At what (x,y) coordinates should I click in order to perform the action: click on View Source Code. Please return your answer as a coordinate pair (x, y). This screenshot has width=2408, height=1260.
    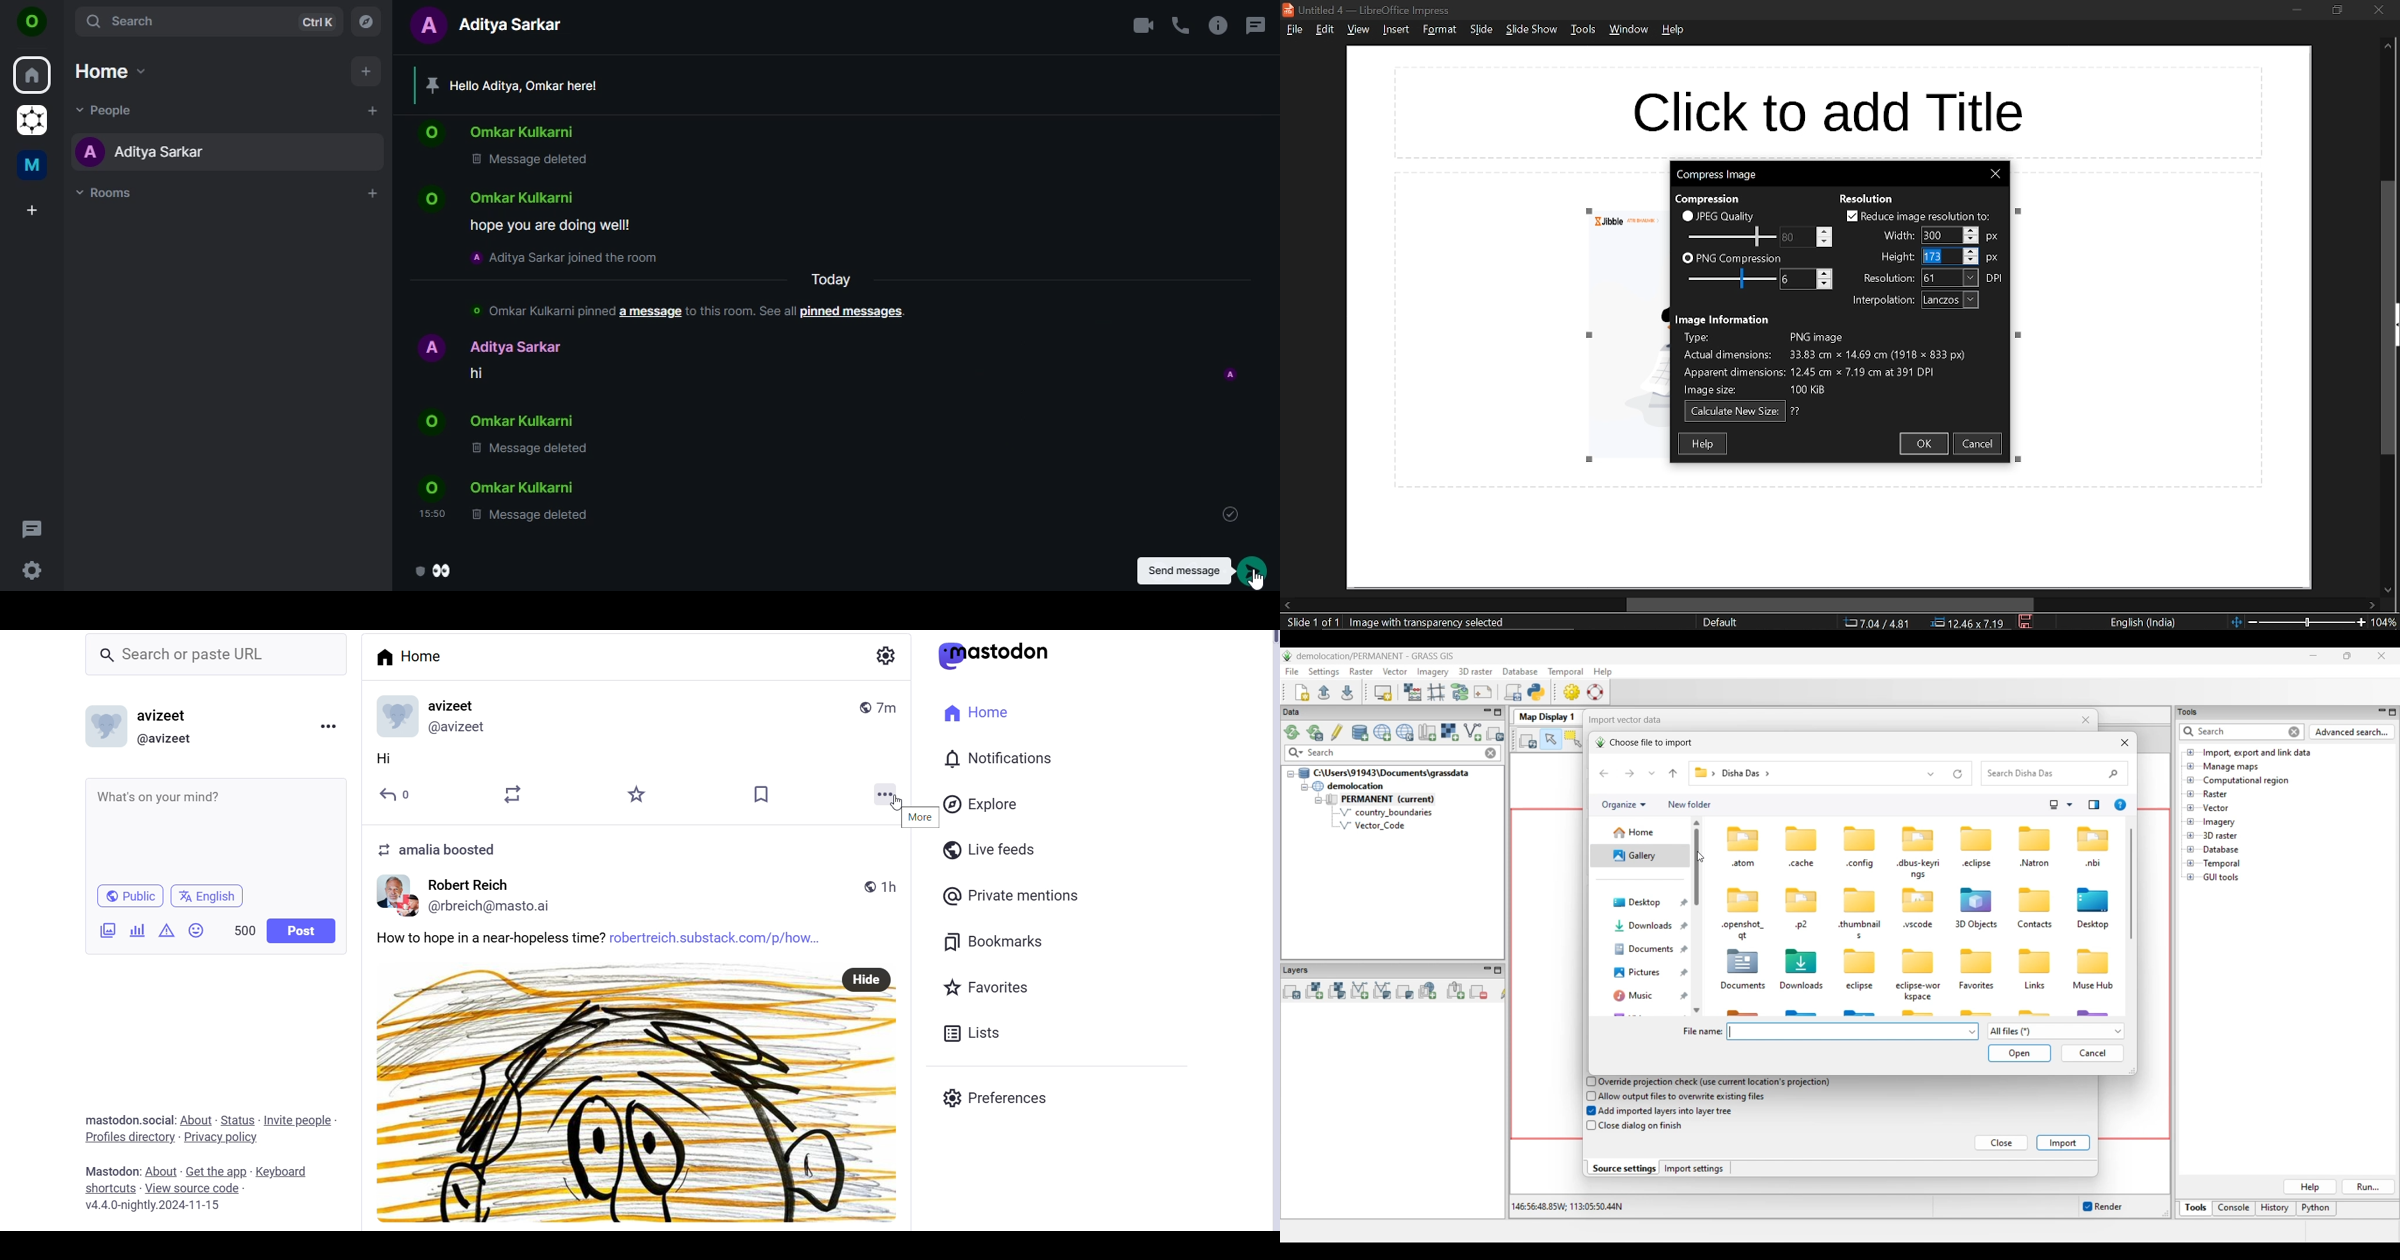
    Looking at the image, I should click on (192, 1187).